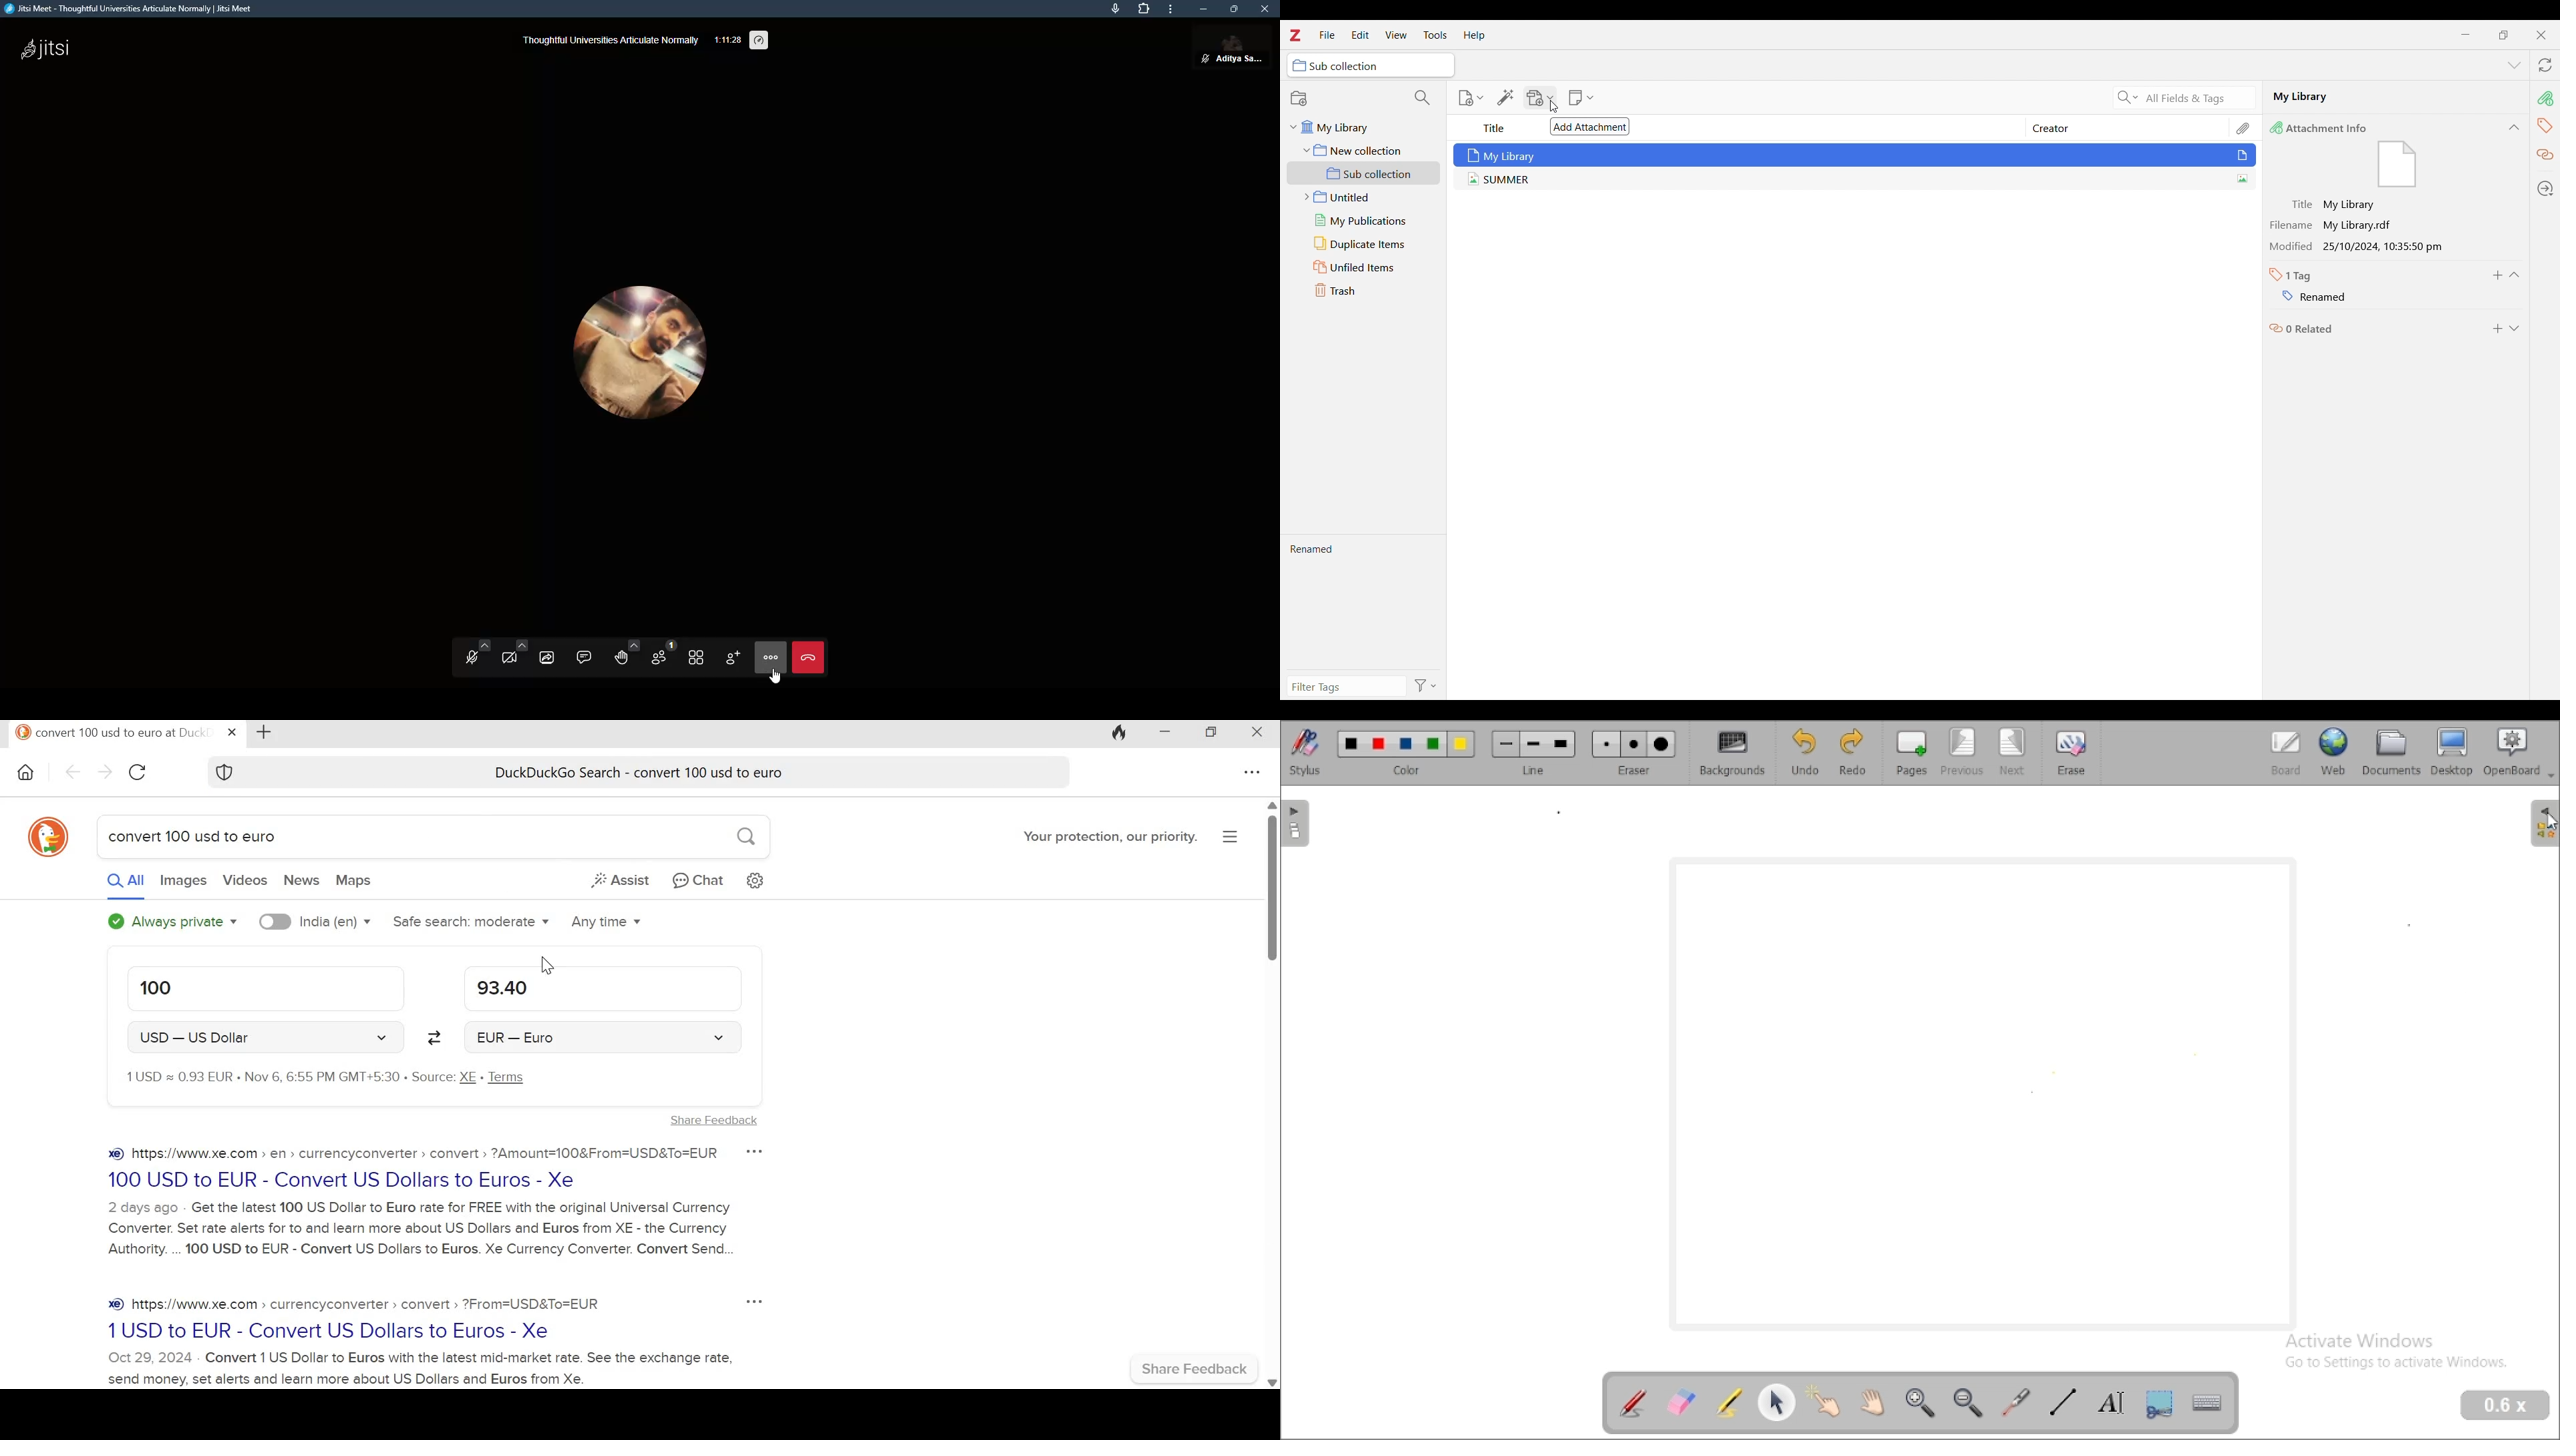 The width and height of the screenshot is (2576, 1456). Describe the element at coordinates (1634, 752) in the screenshot. I see `eraser` at that location.